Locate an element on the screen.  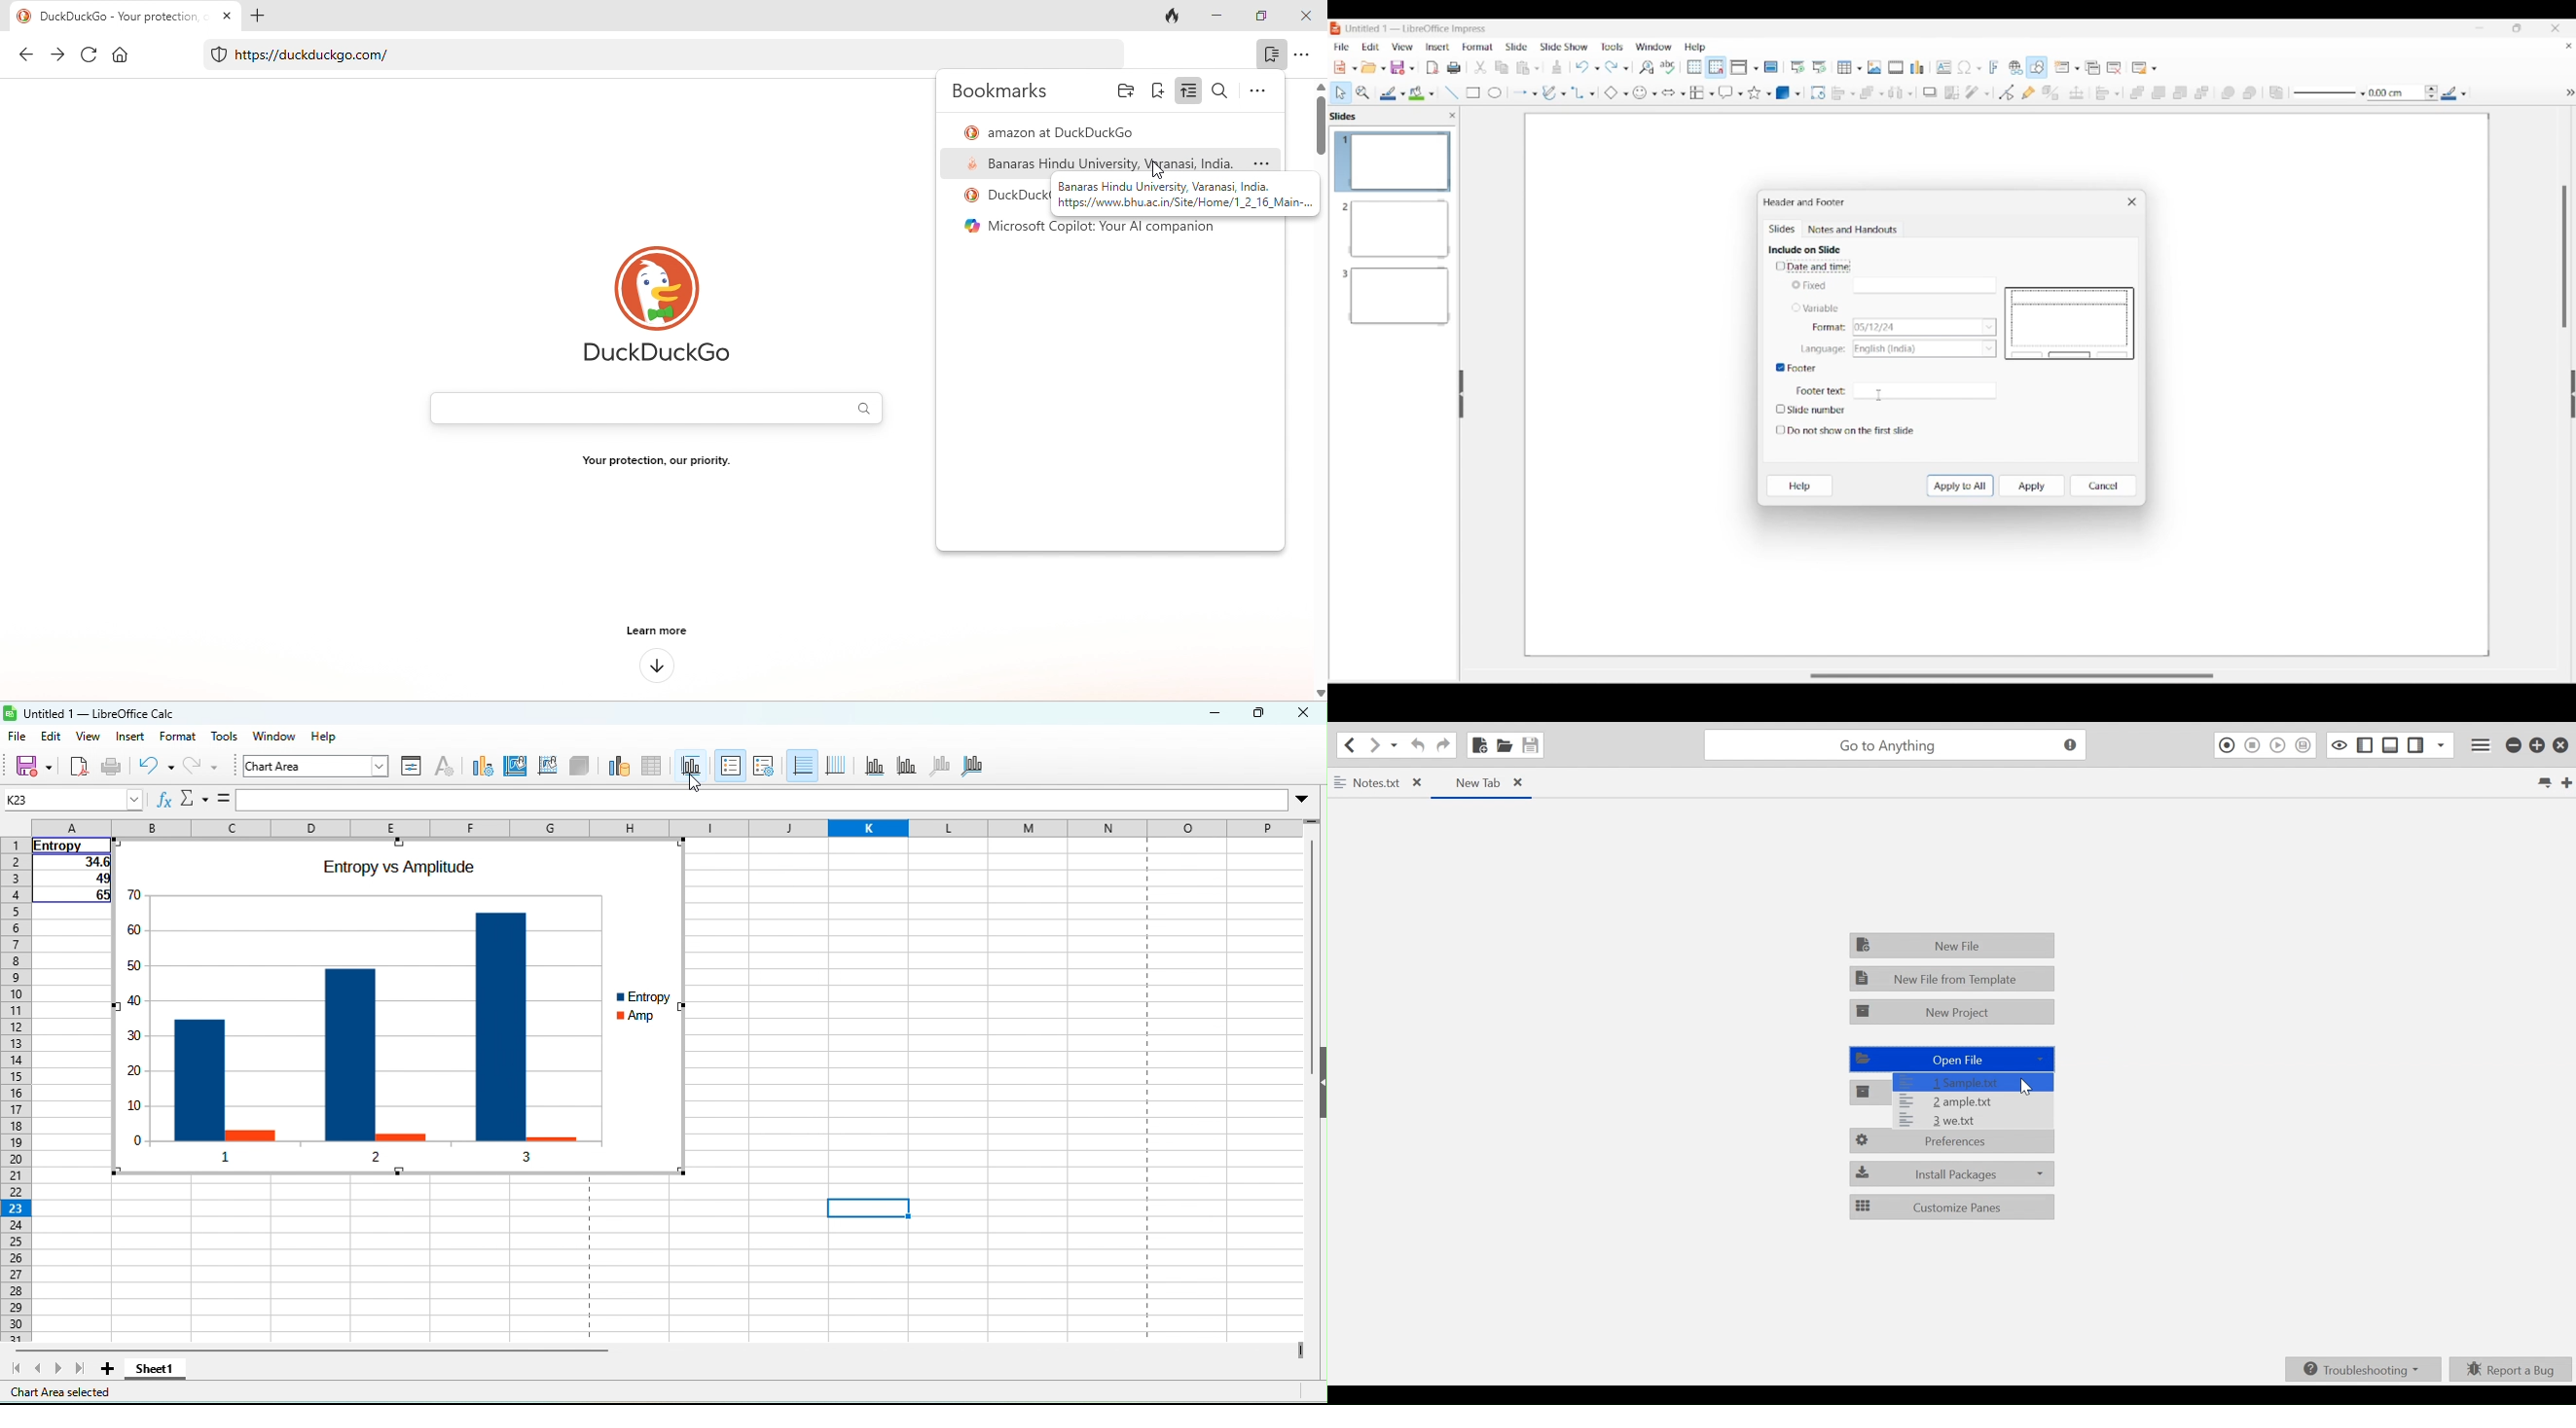
Show gluepoint functions is located at coordinates (2029, 92).